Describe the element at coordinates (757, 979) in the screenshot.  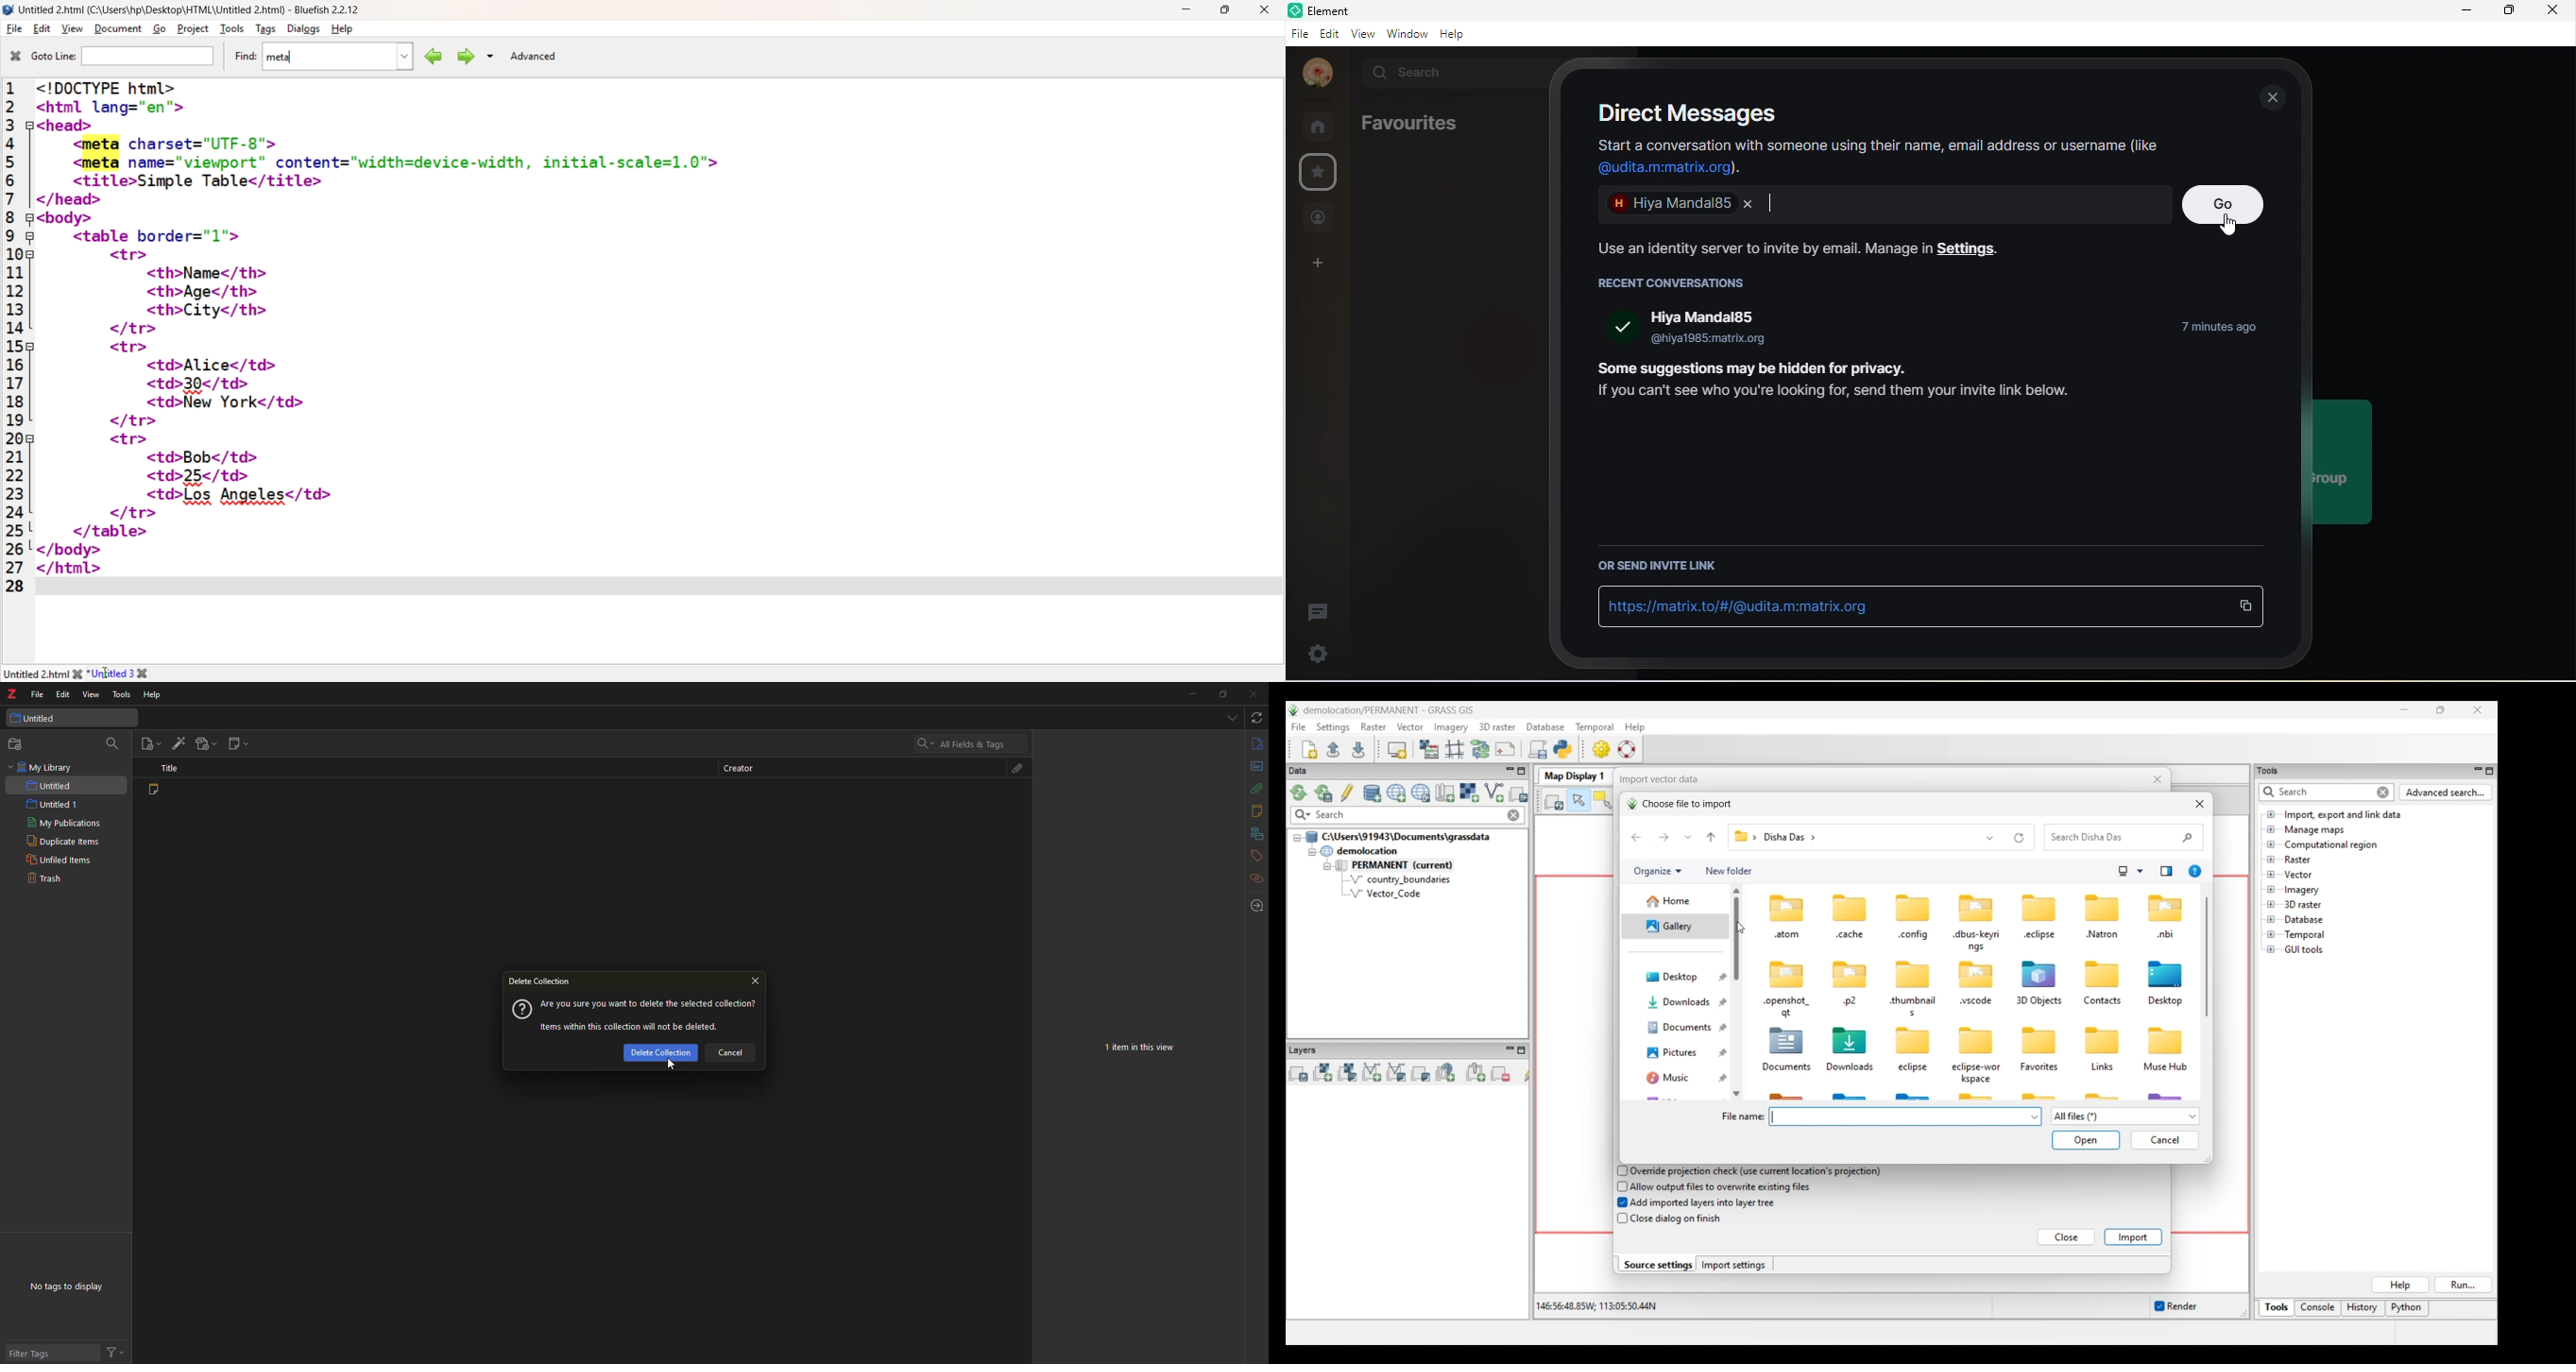
I see `close` at that location.